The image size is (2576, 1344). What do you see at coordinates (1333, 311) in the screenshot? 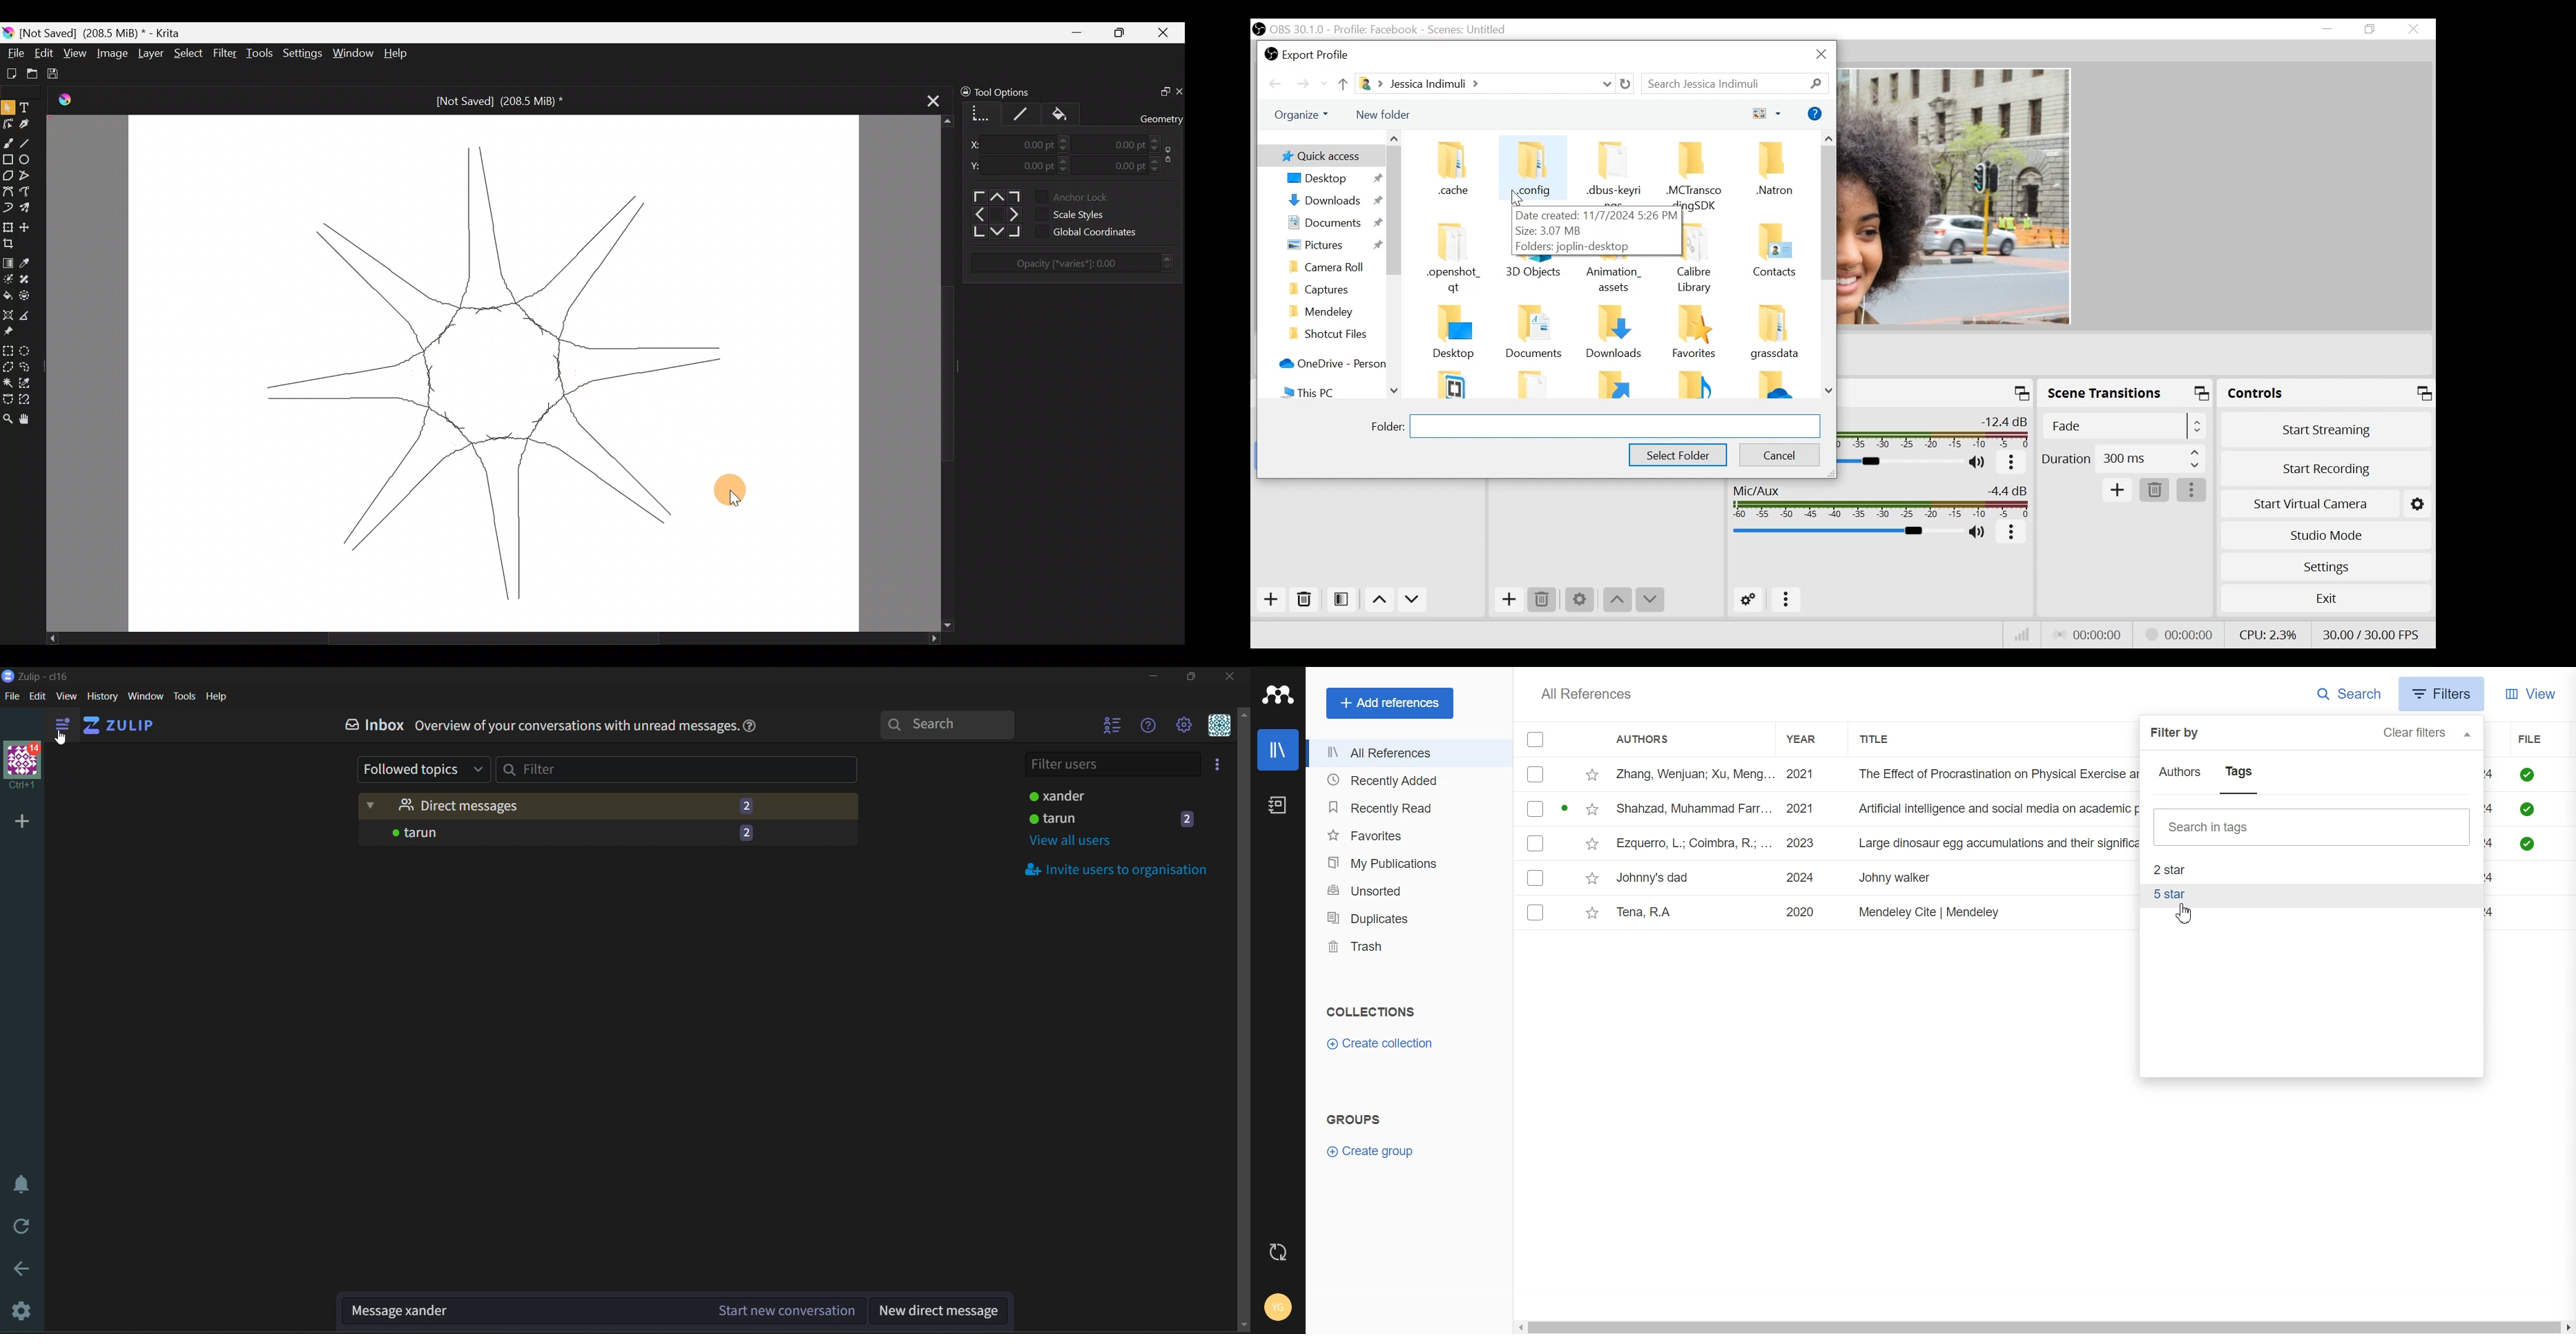
I see `Navigation` at bounding box center [1333, 311].